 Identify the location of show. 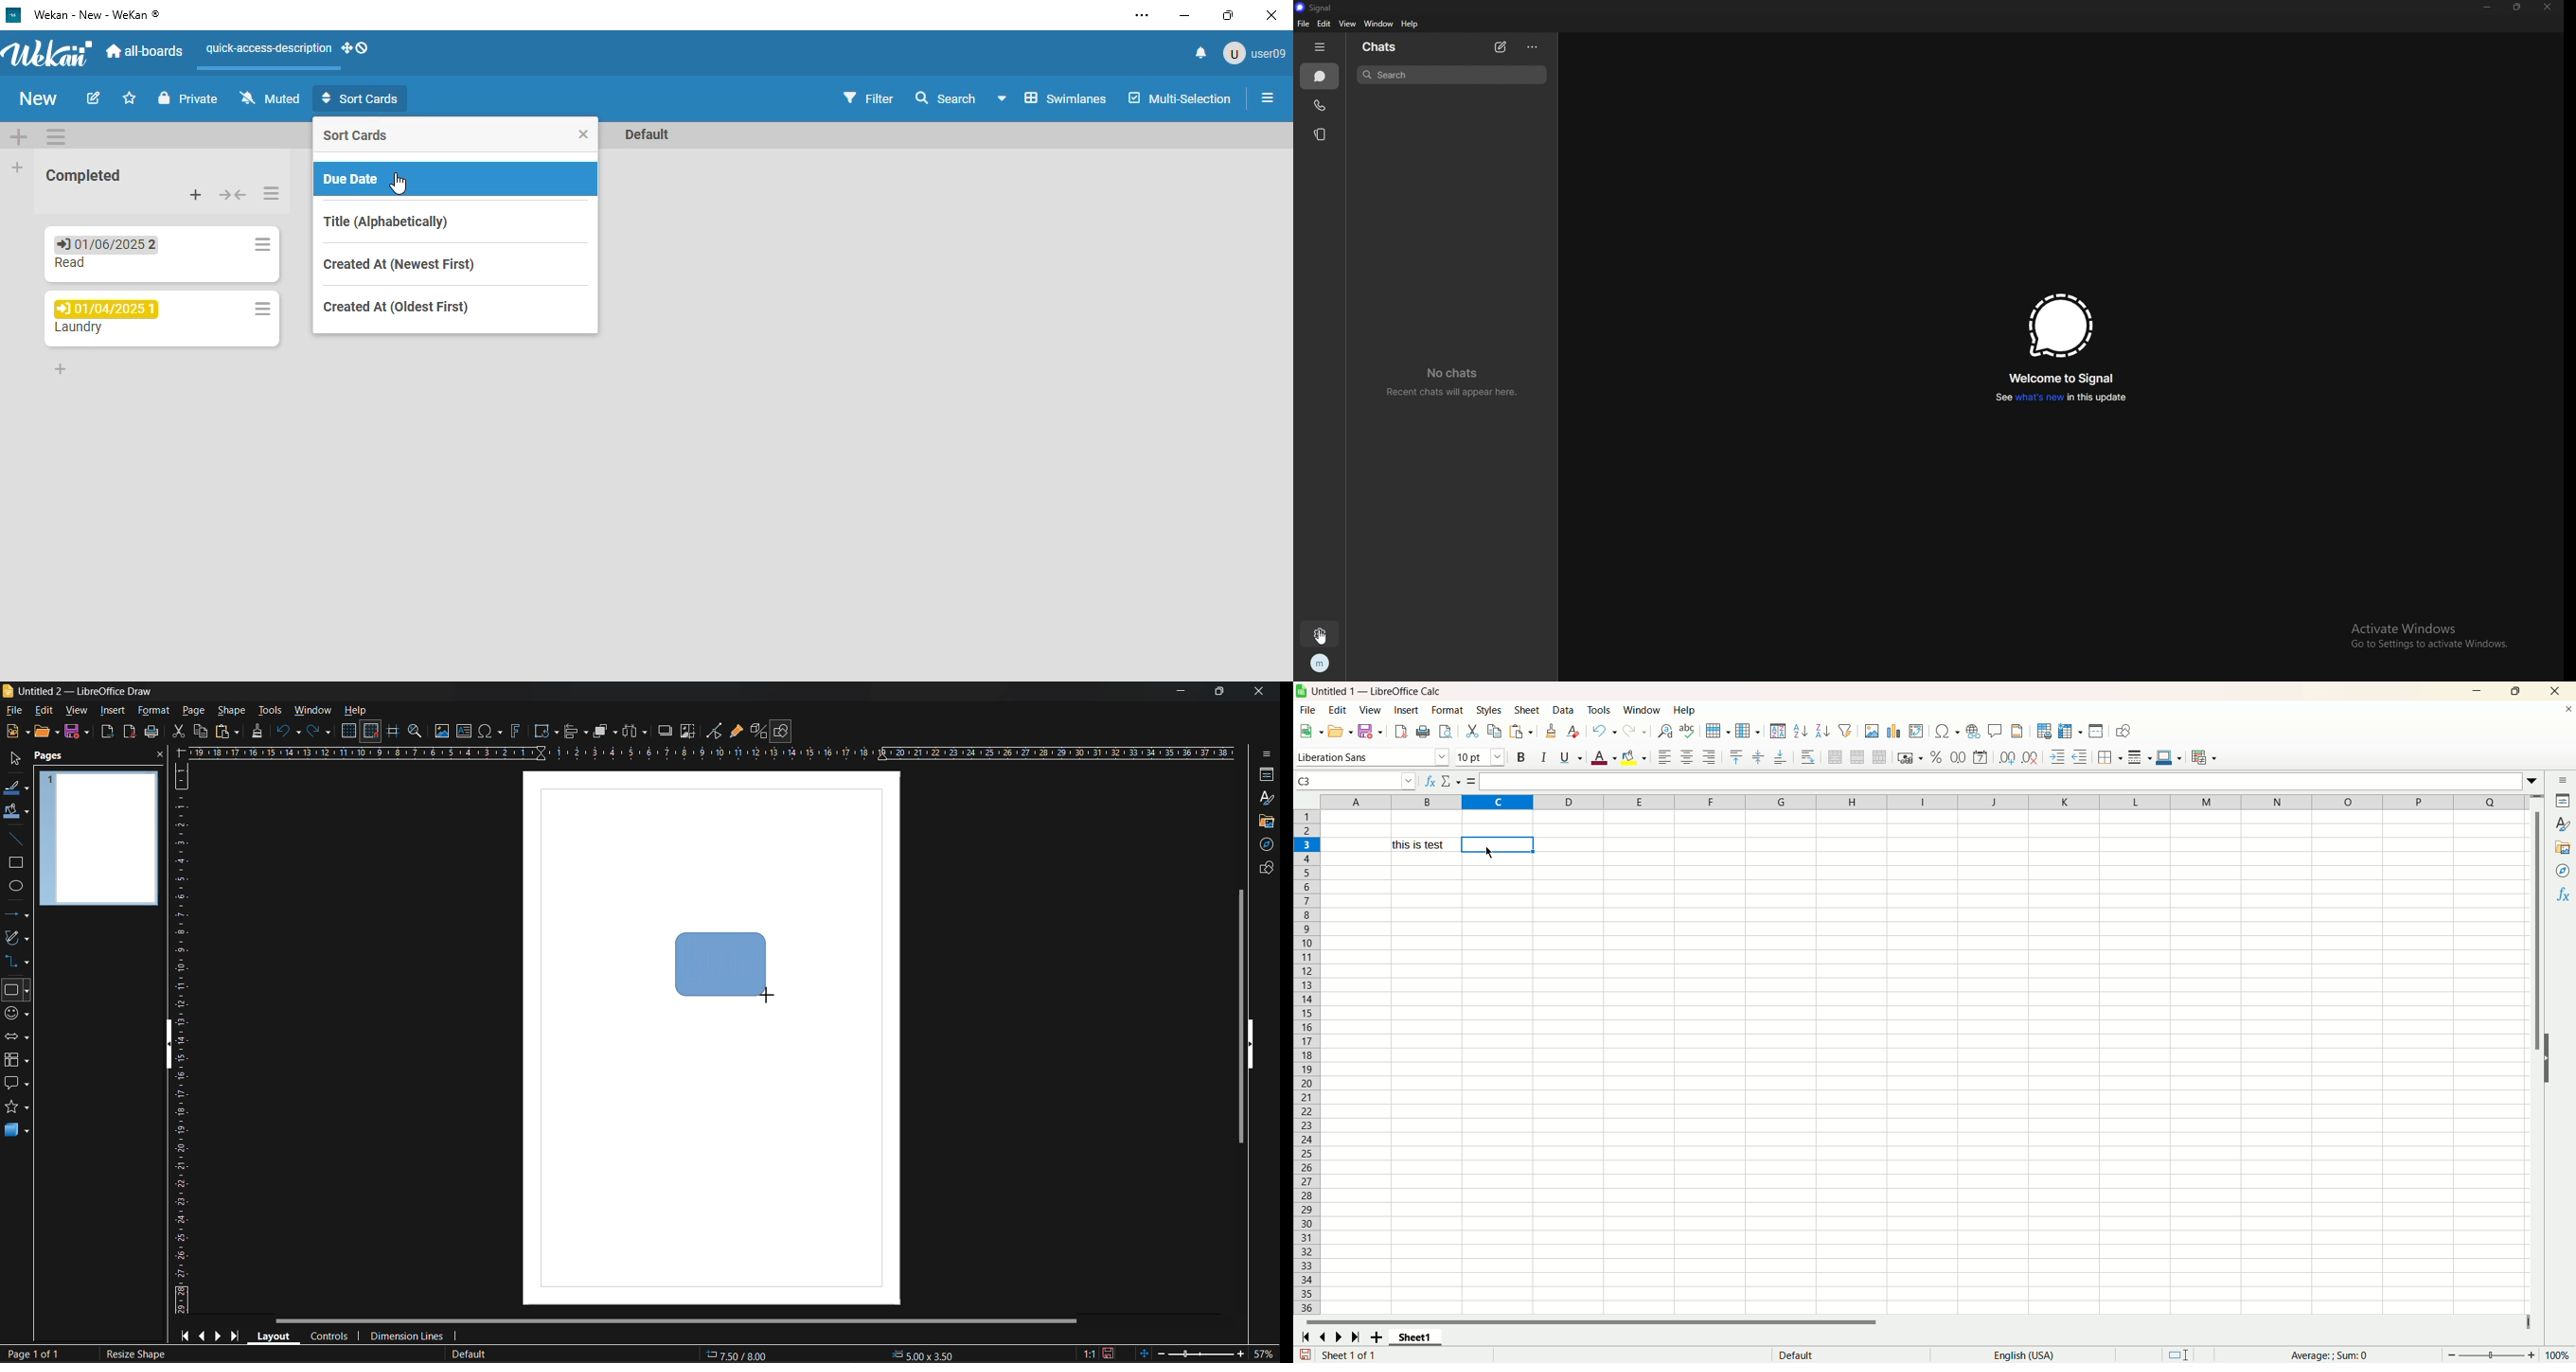
(2549, 1058).